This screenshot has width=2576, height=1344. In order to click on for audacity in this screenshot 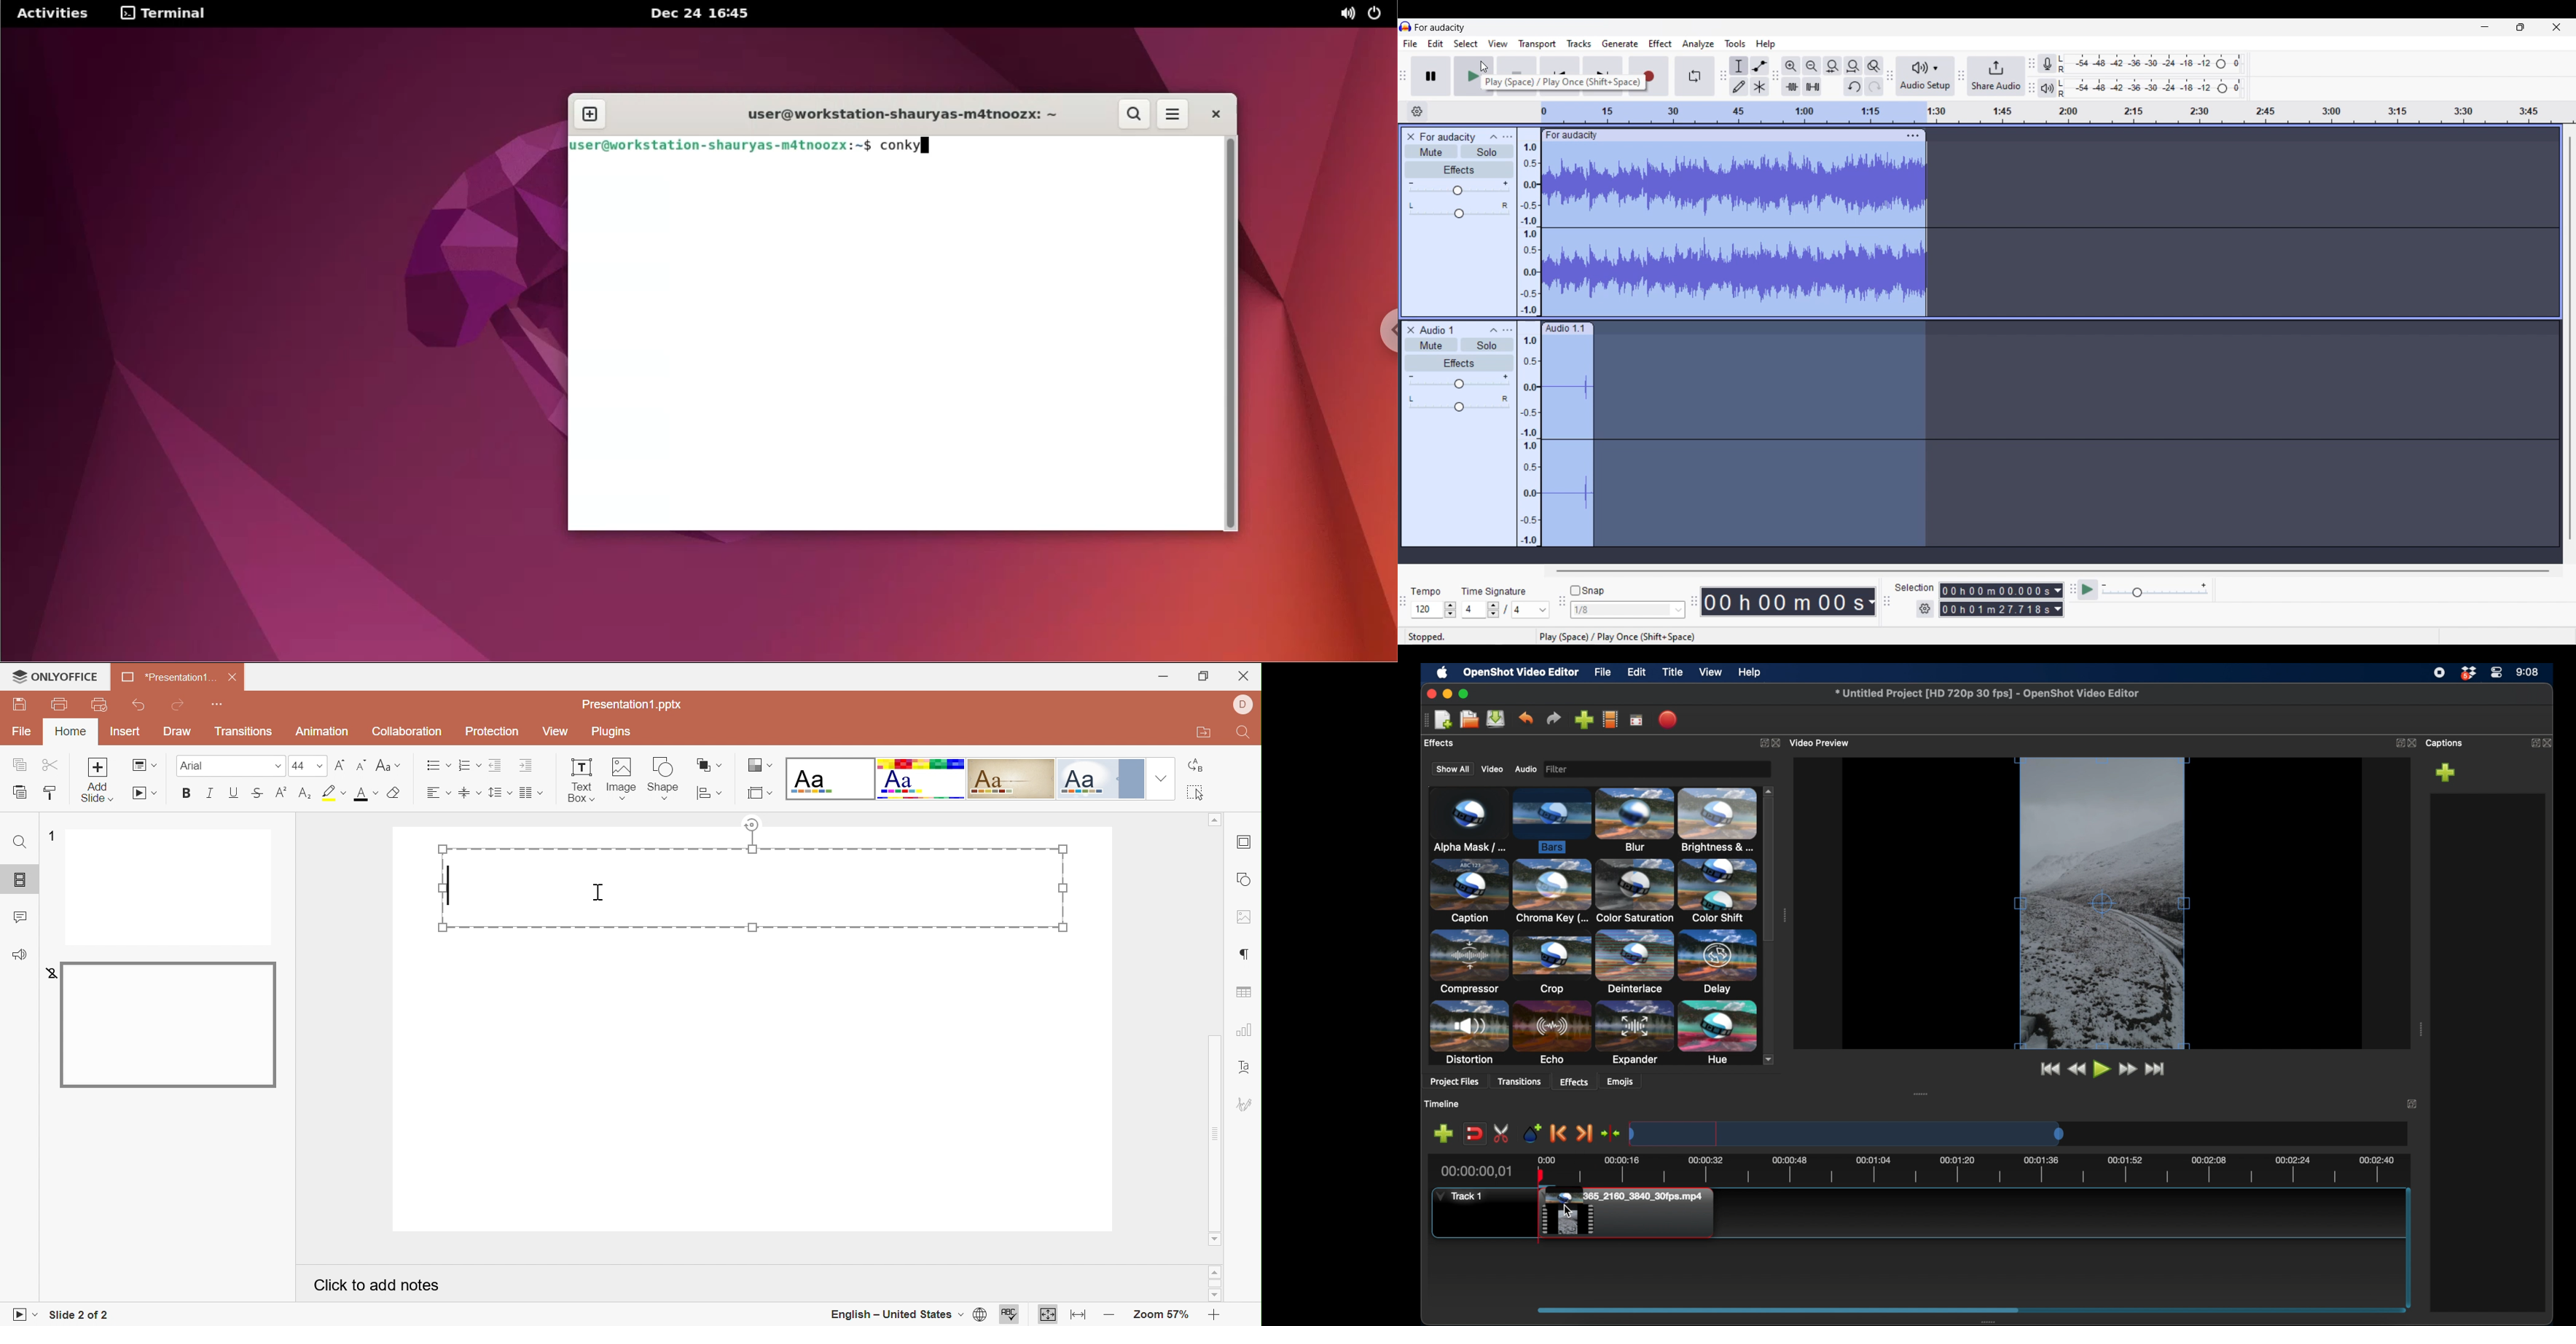, I will do `click(1572, 135)`.